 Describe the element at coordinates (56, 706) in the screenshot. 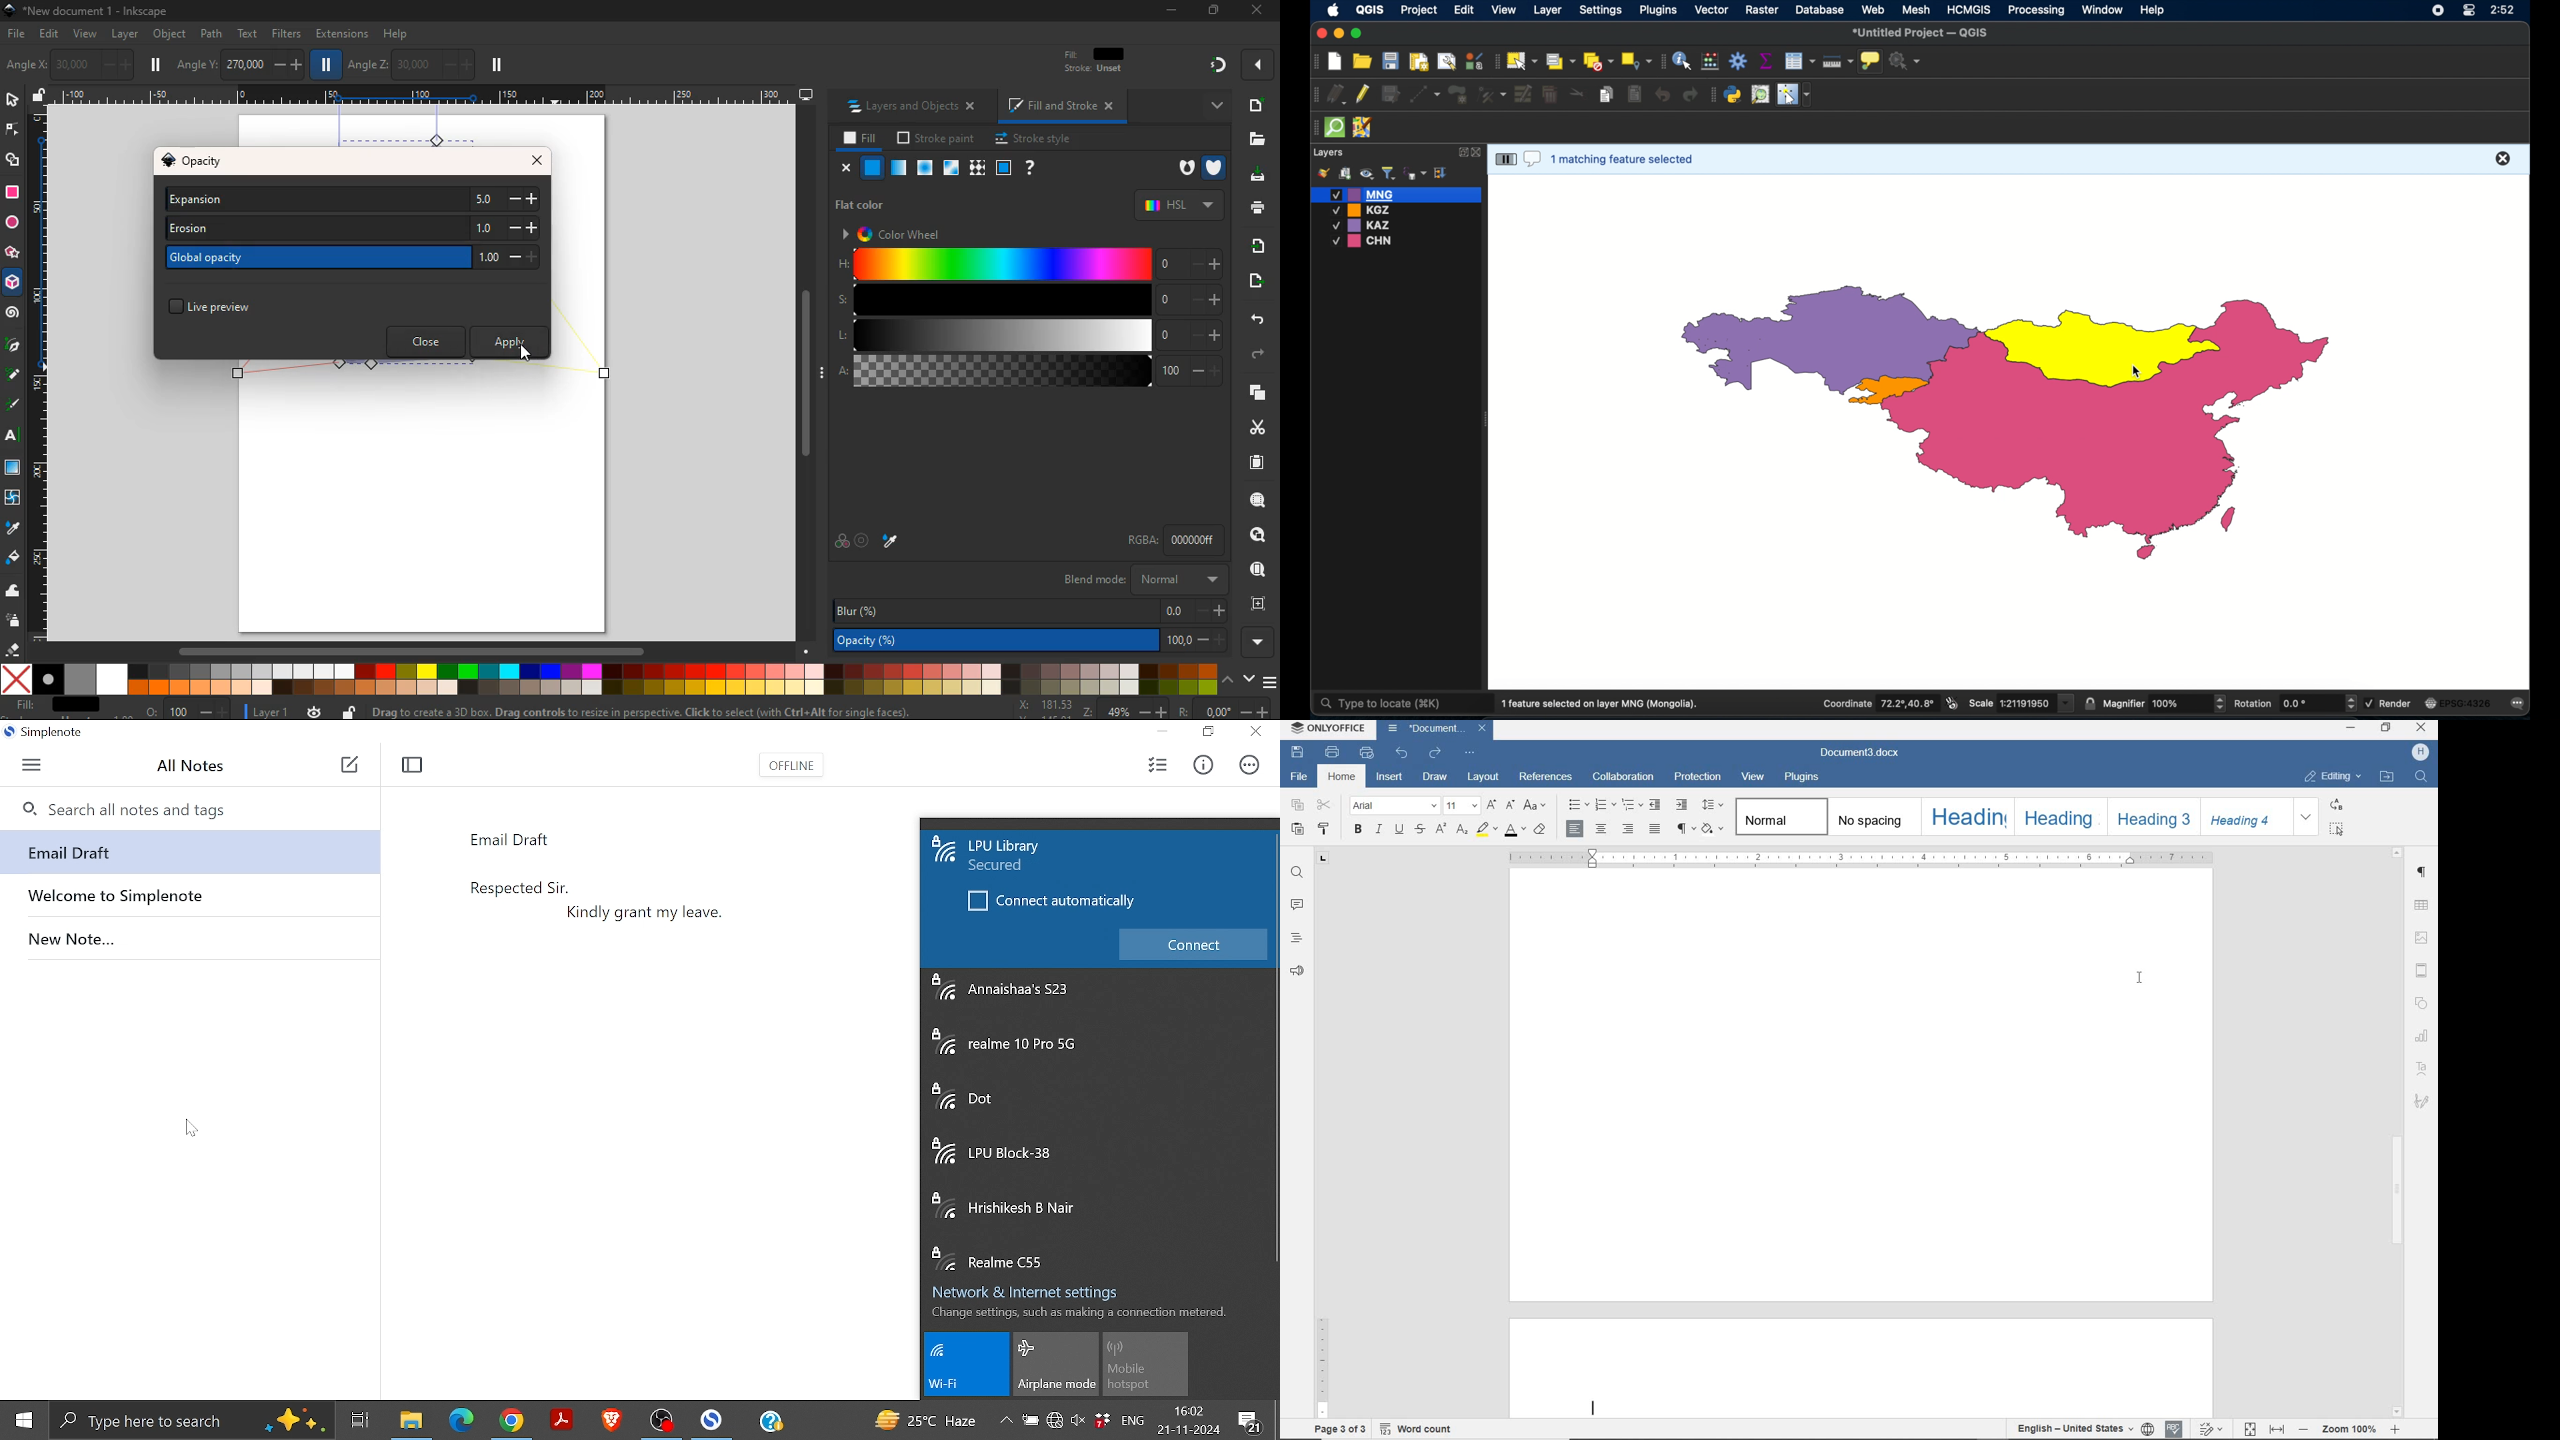

I see `fill` at that location.